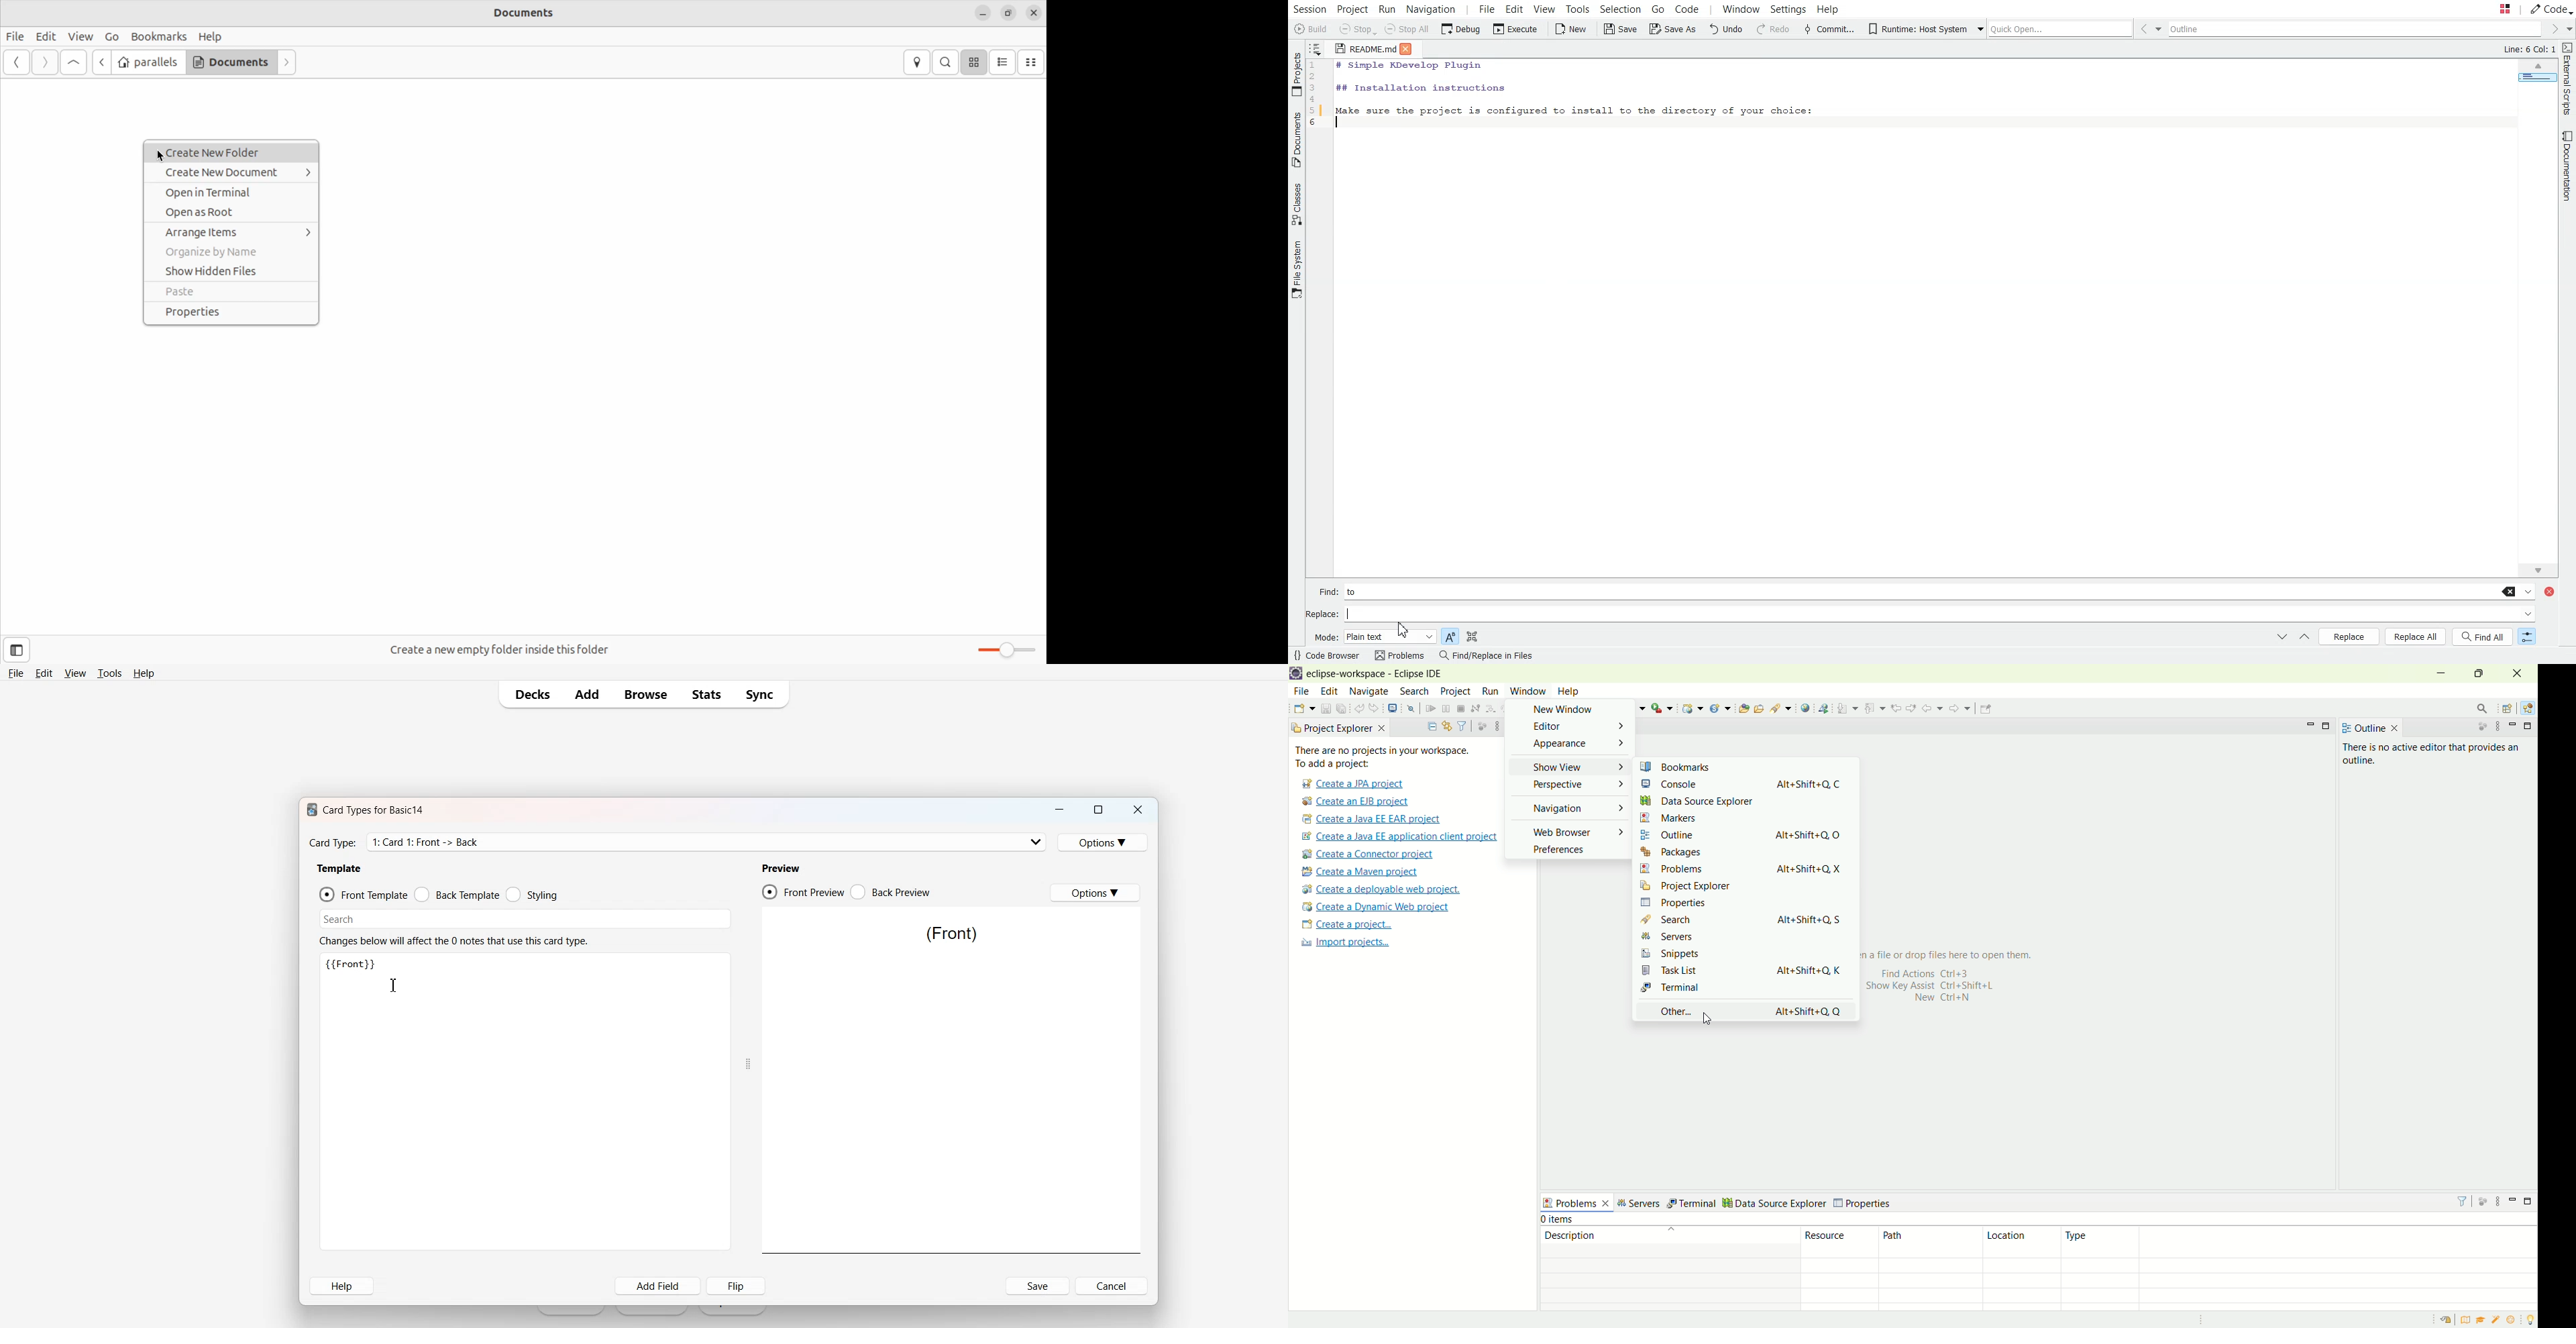  I want to click on Text, so click(374, 810).